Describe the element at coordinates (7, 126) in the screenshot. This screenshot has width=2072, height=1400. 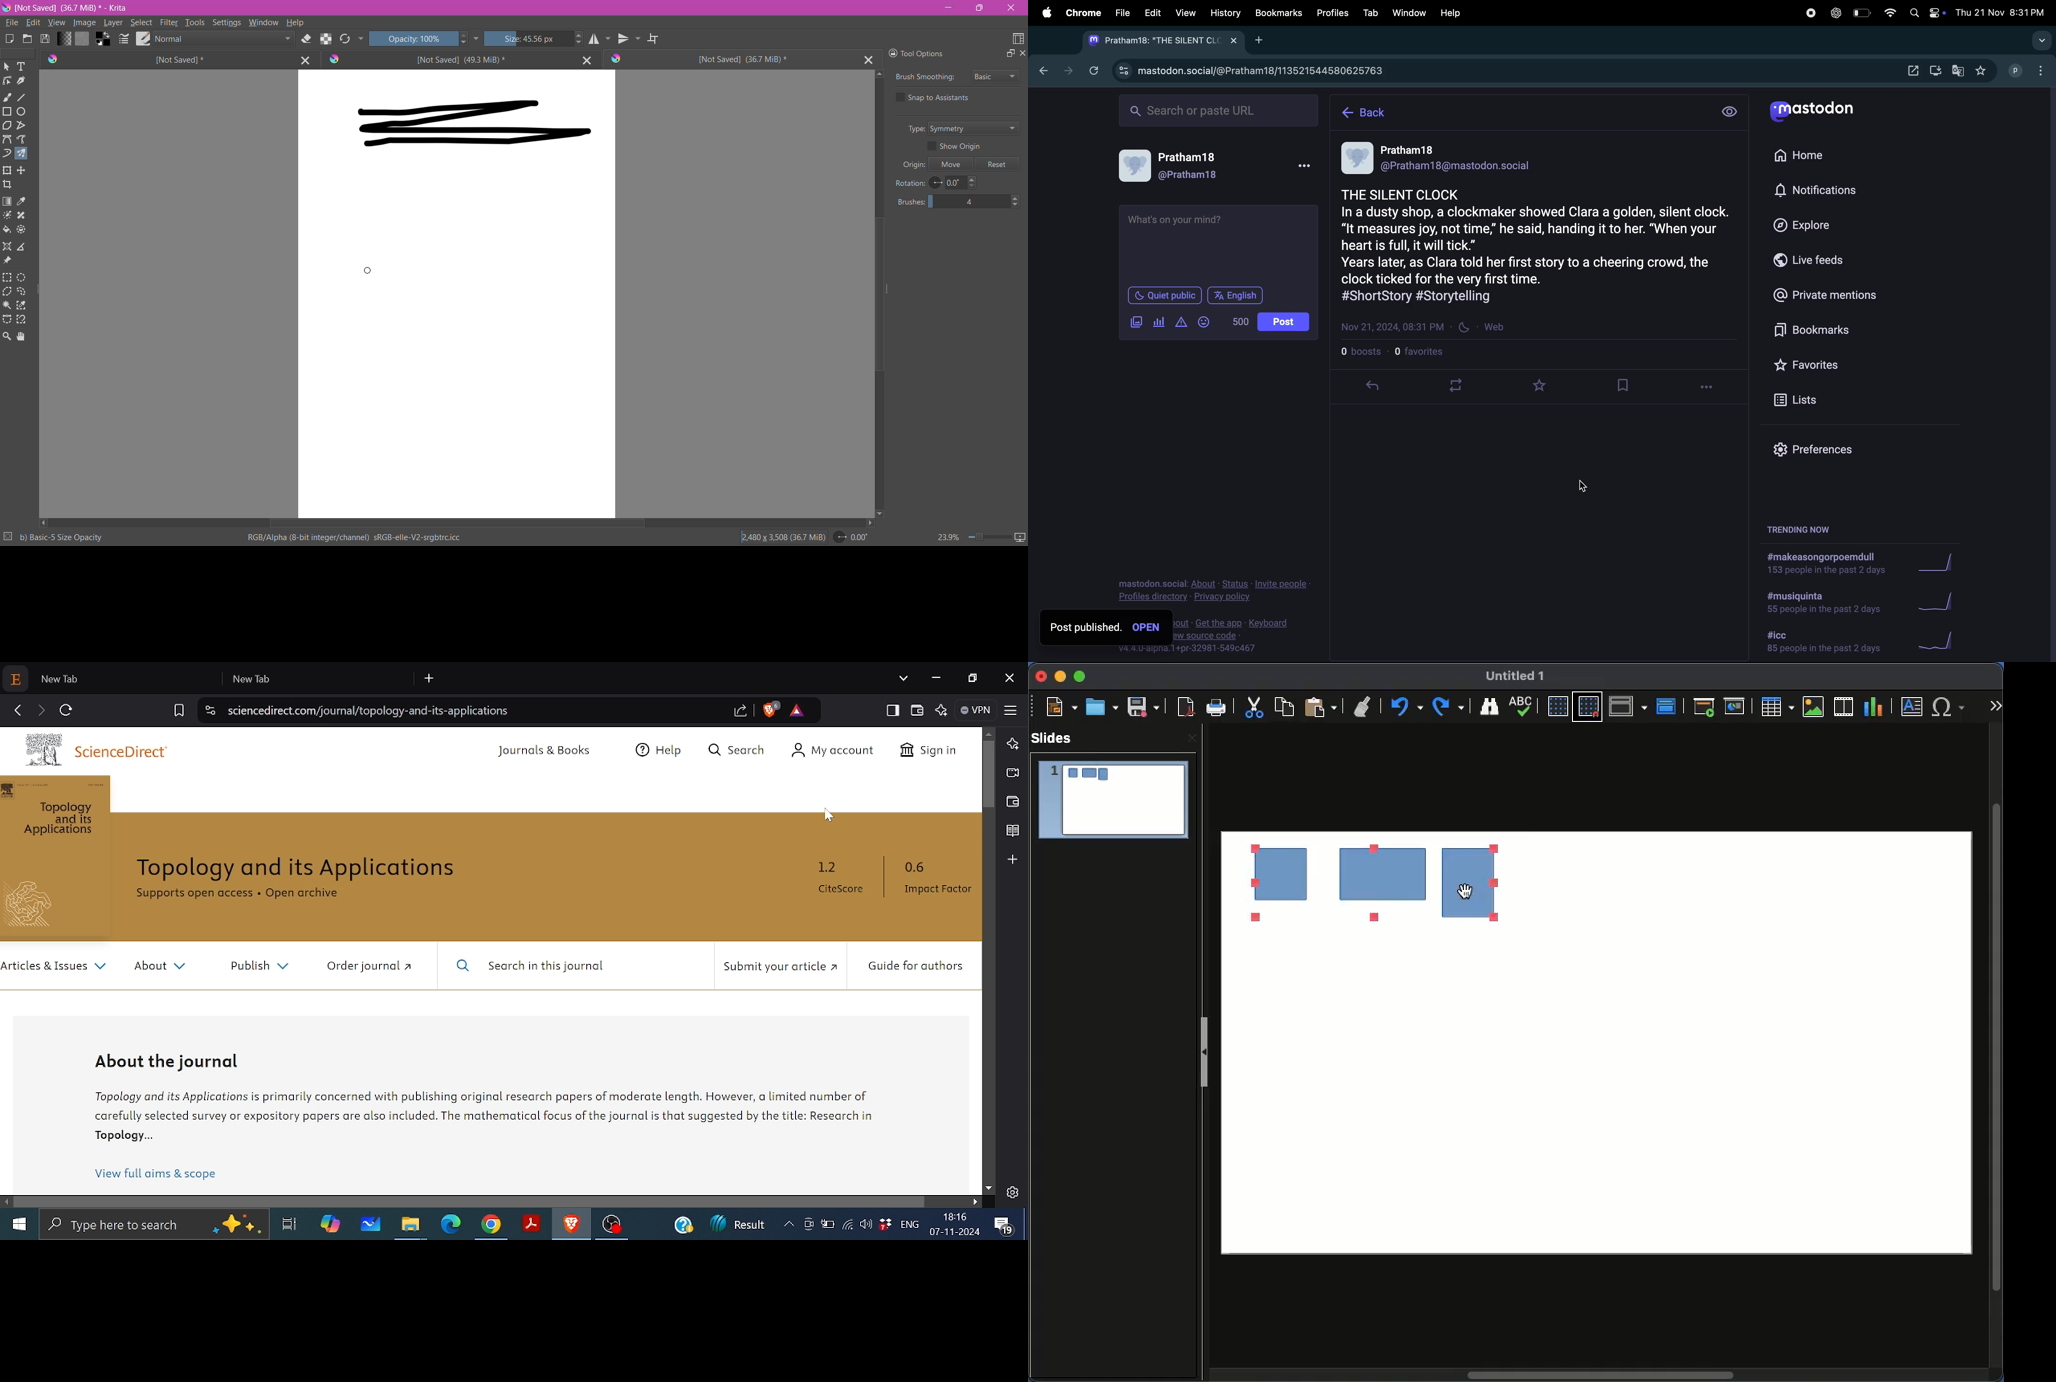
I see `Polygon Tool` at that location.